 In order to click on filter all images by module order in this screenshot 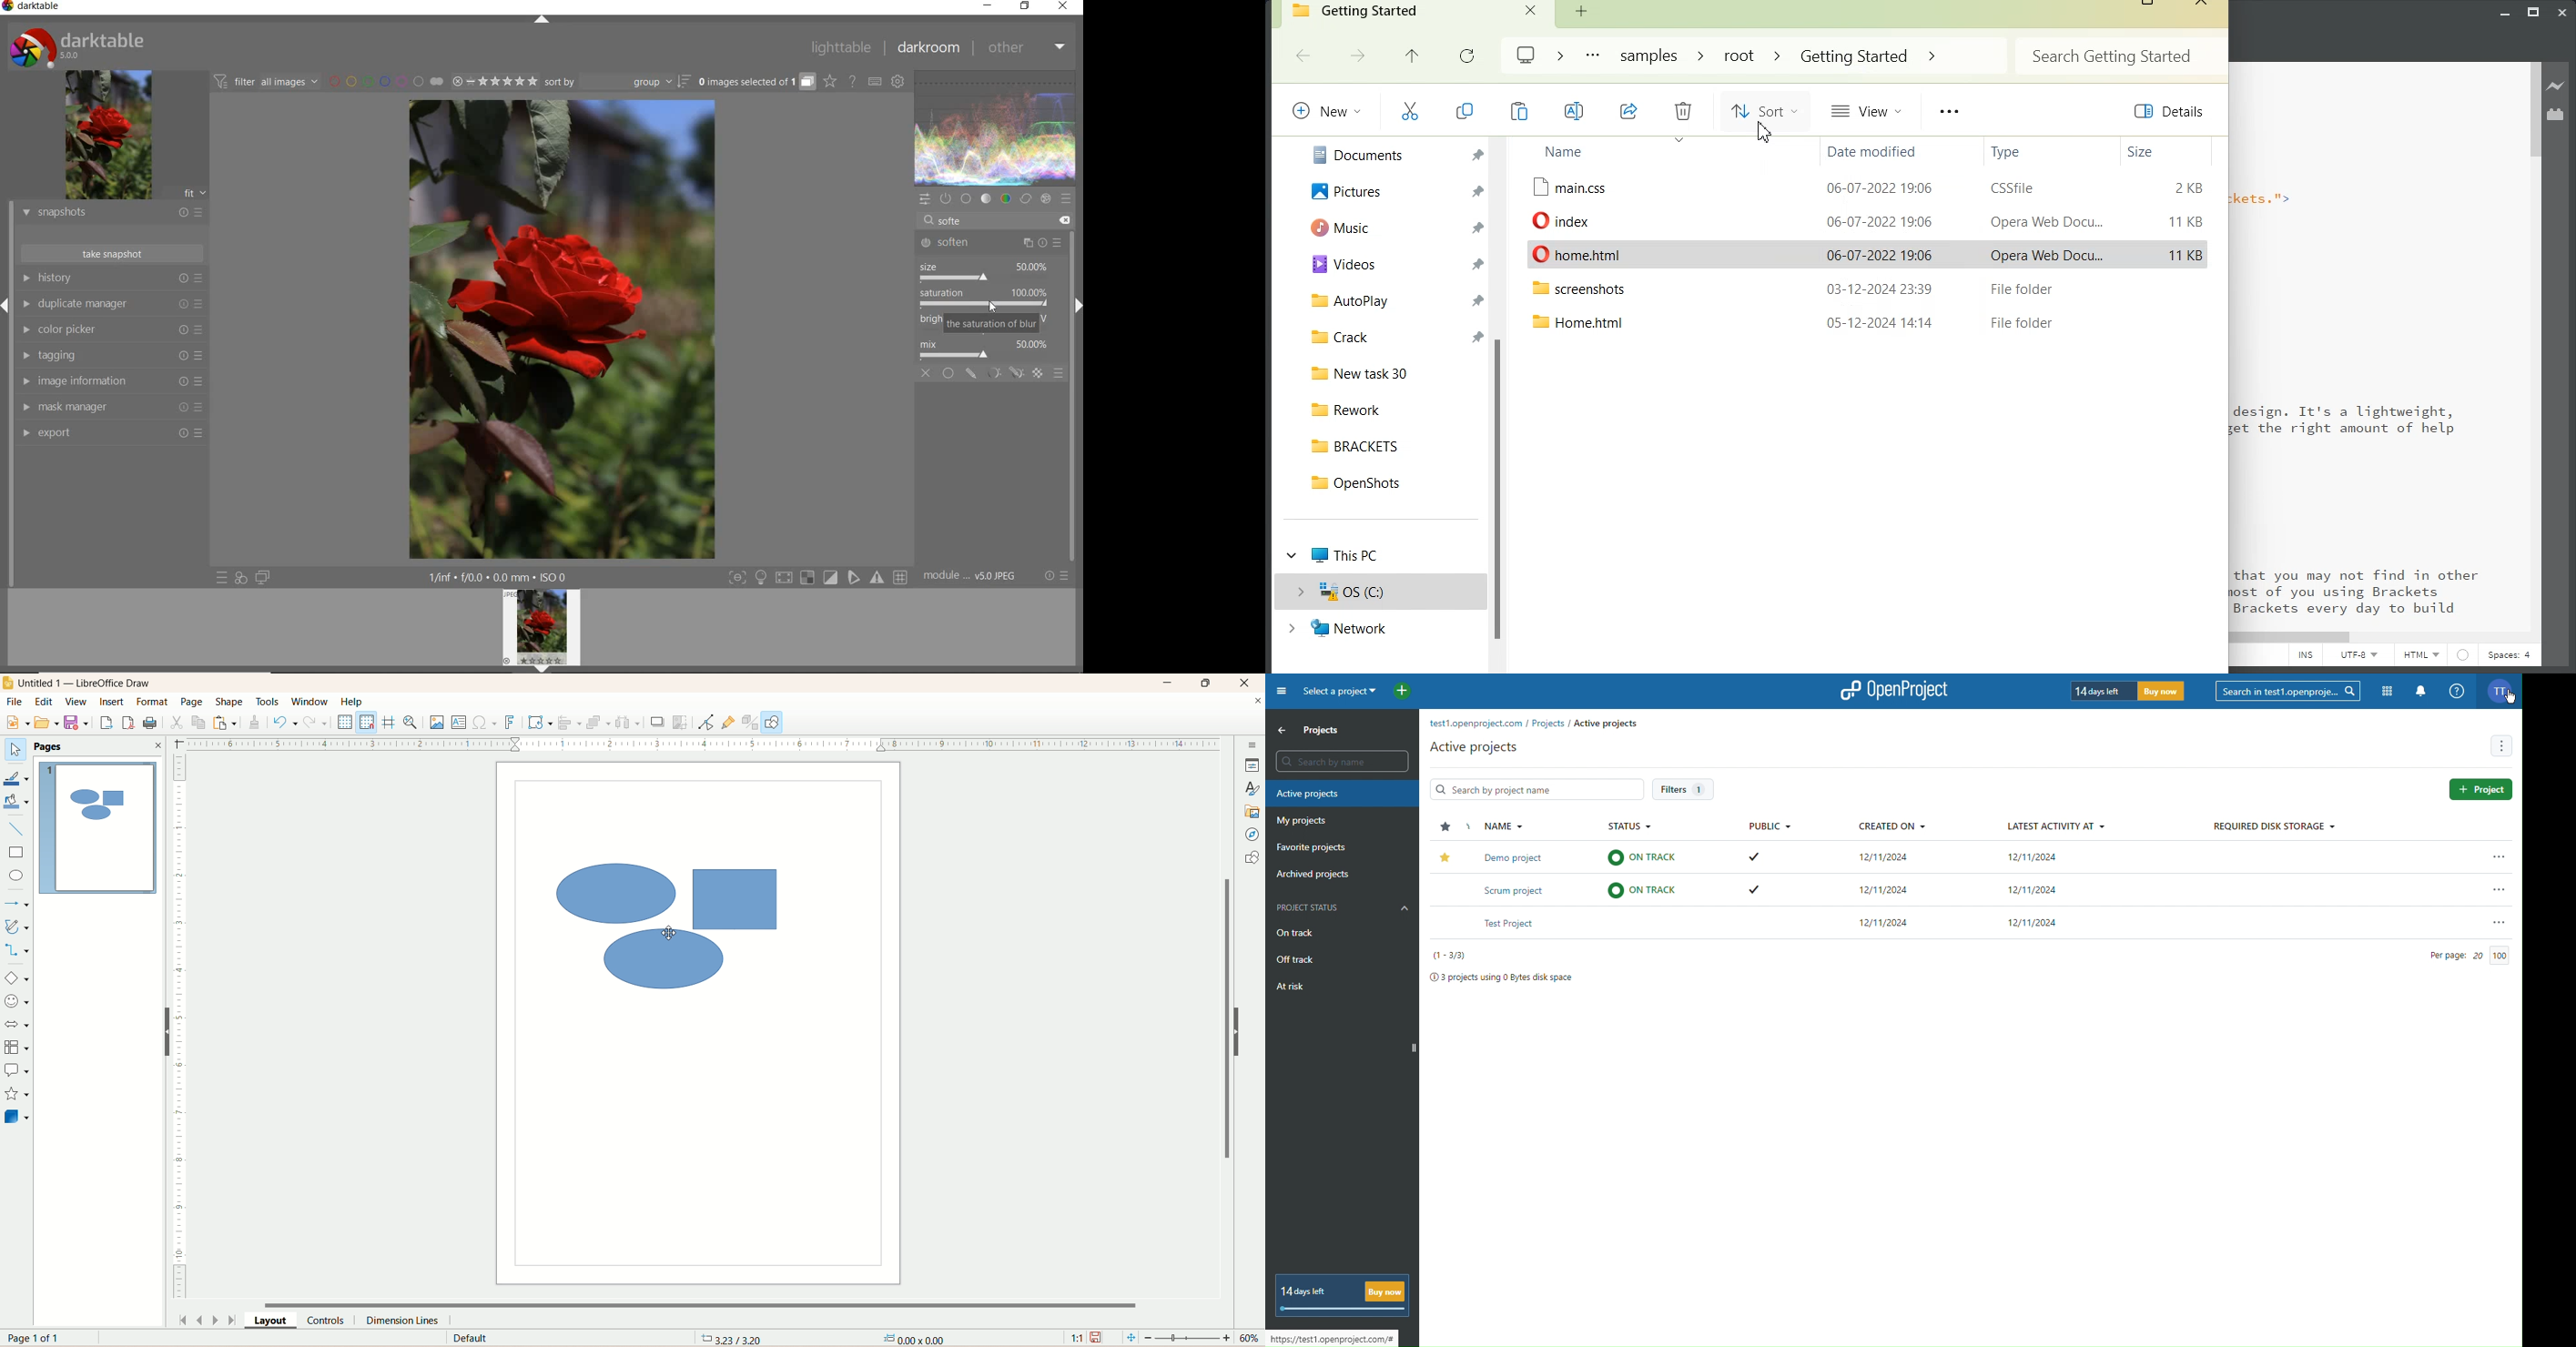, I will do `click(265, 81)`.